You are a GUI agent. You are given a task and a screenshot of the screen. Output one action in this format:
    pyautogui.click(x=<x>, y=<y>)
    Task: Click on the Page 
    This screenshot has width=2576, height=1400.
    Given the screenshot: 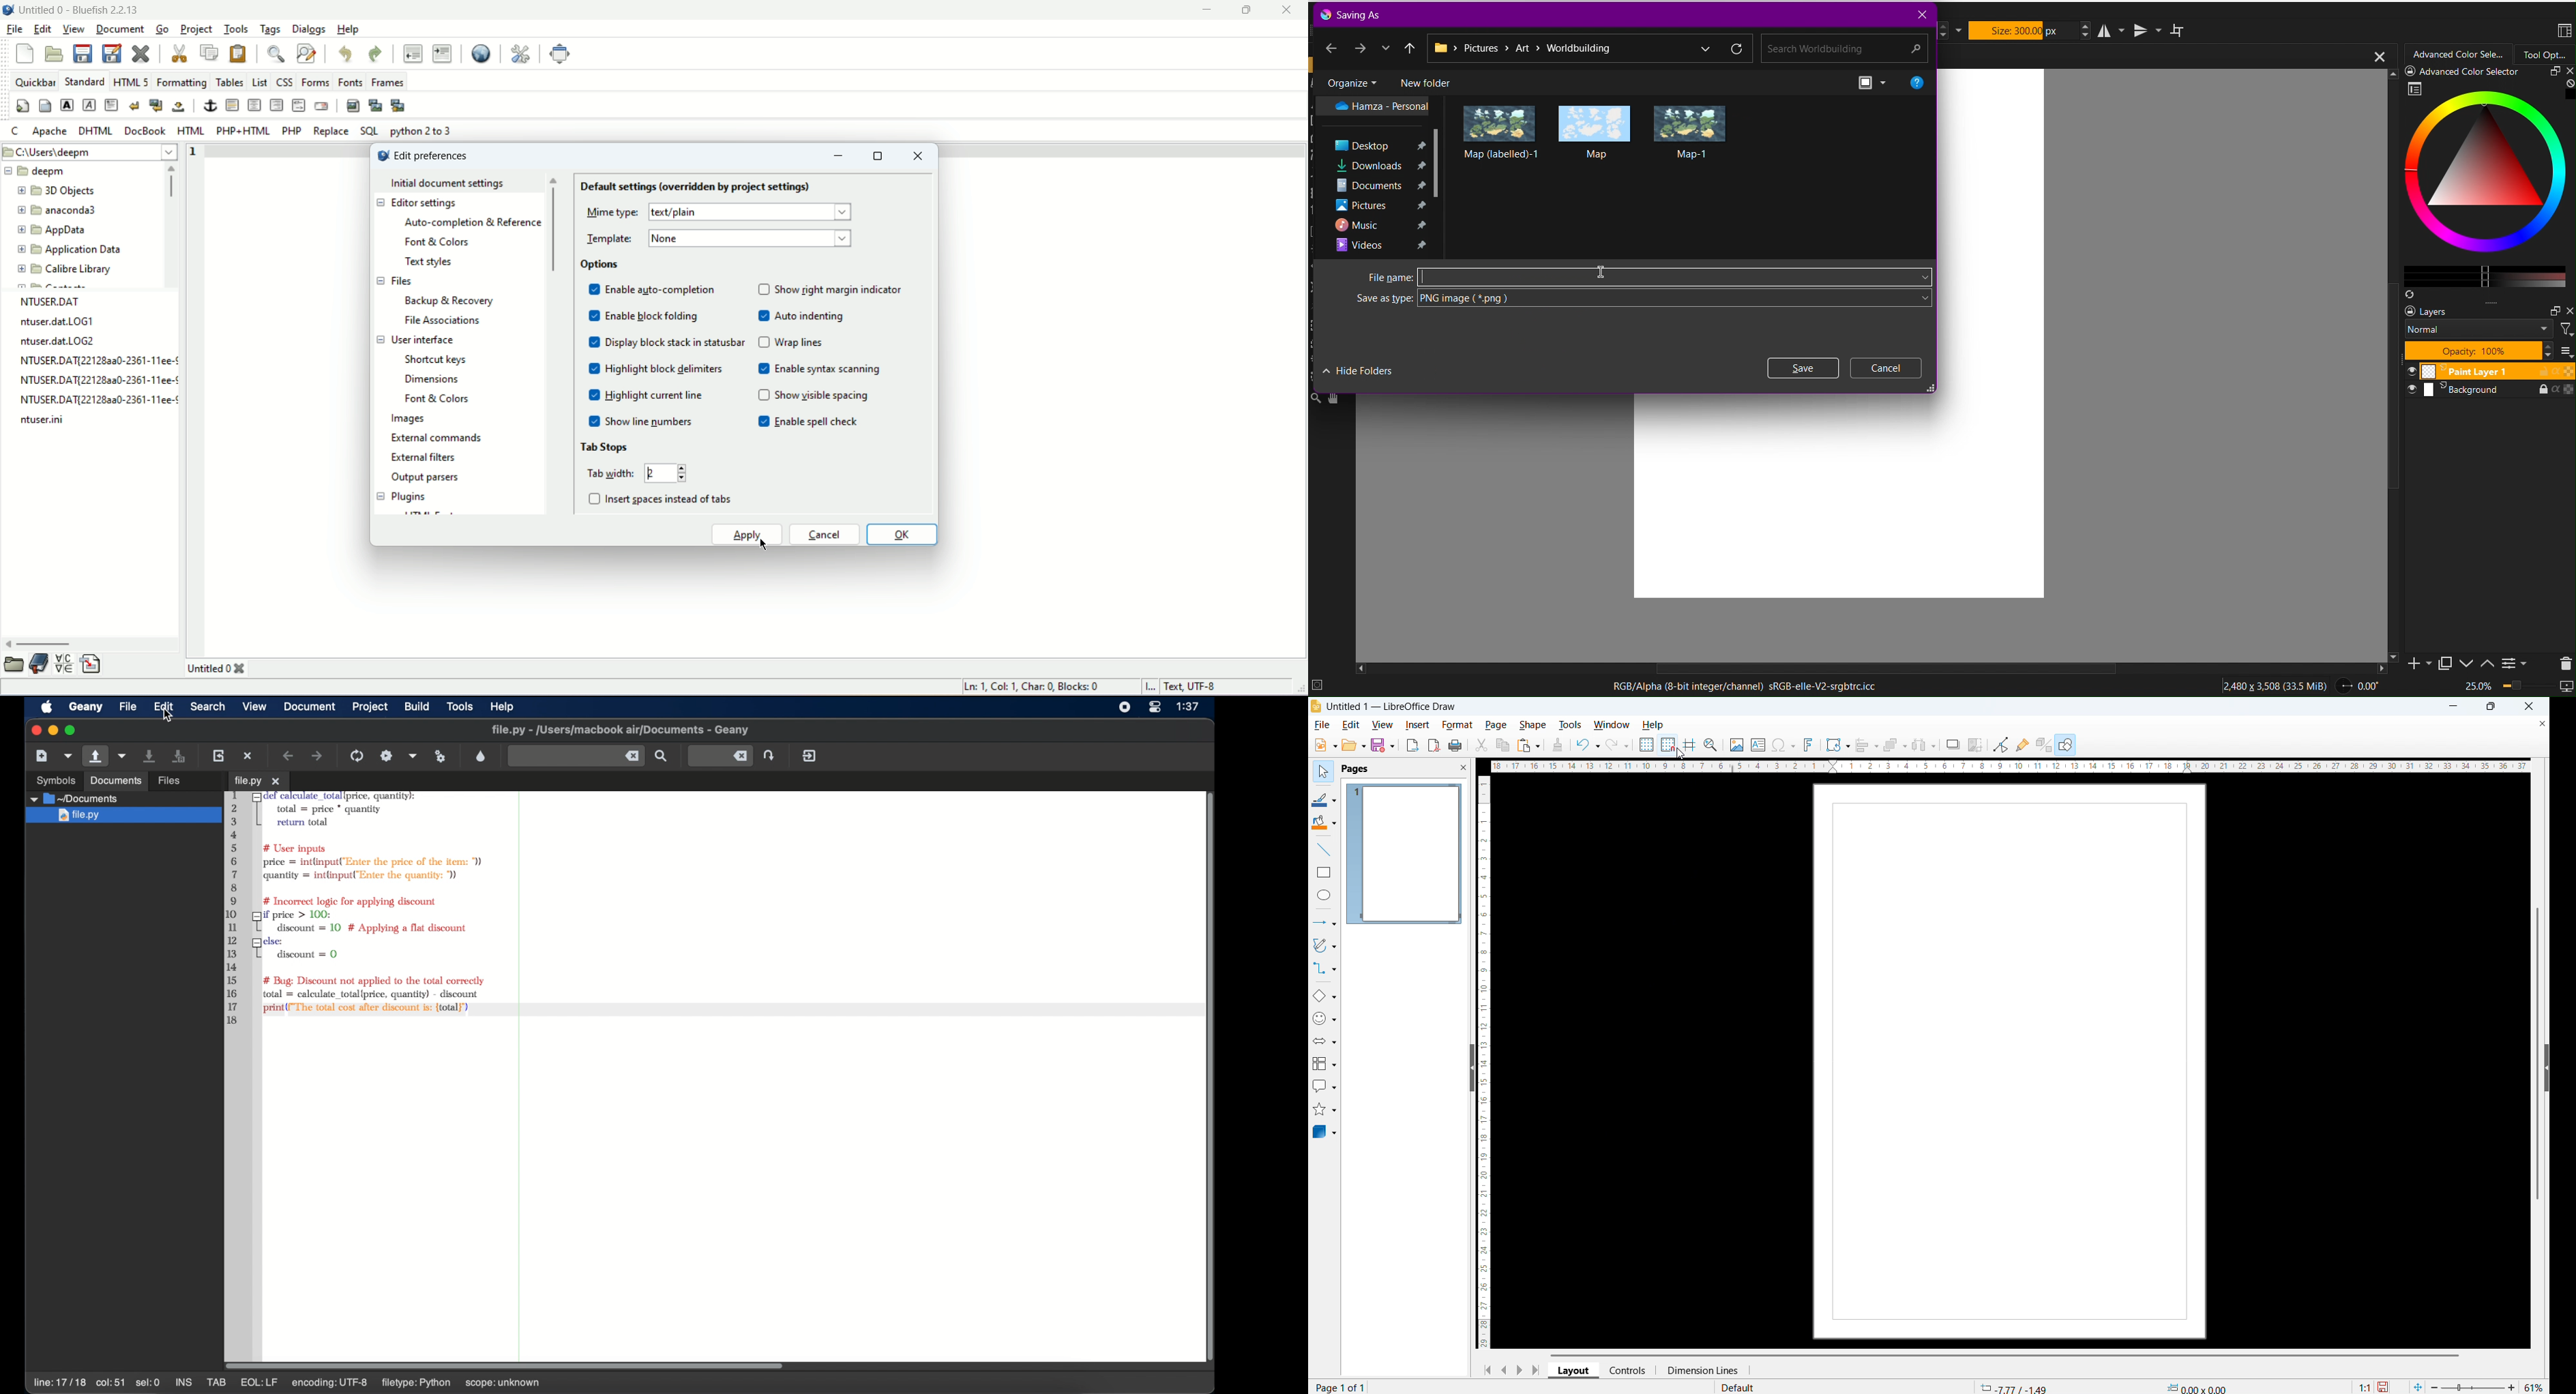 What is the action you would take?
    pyautogui.click(x=2010, y=1060)
    